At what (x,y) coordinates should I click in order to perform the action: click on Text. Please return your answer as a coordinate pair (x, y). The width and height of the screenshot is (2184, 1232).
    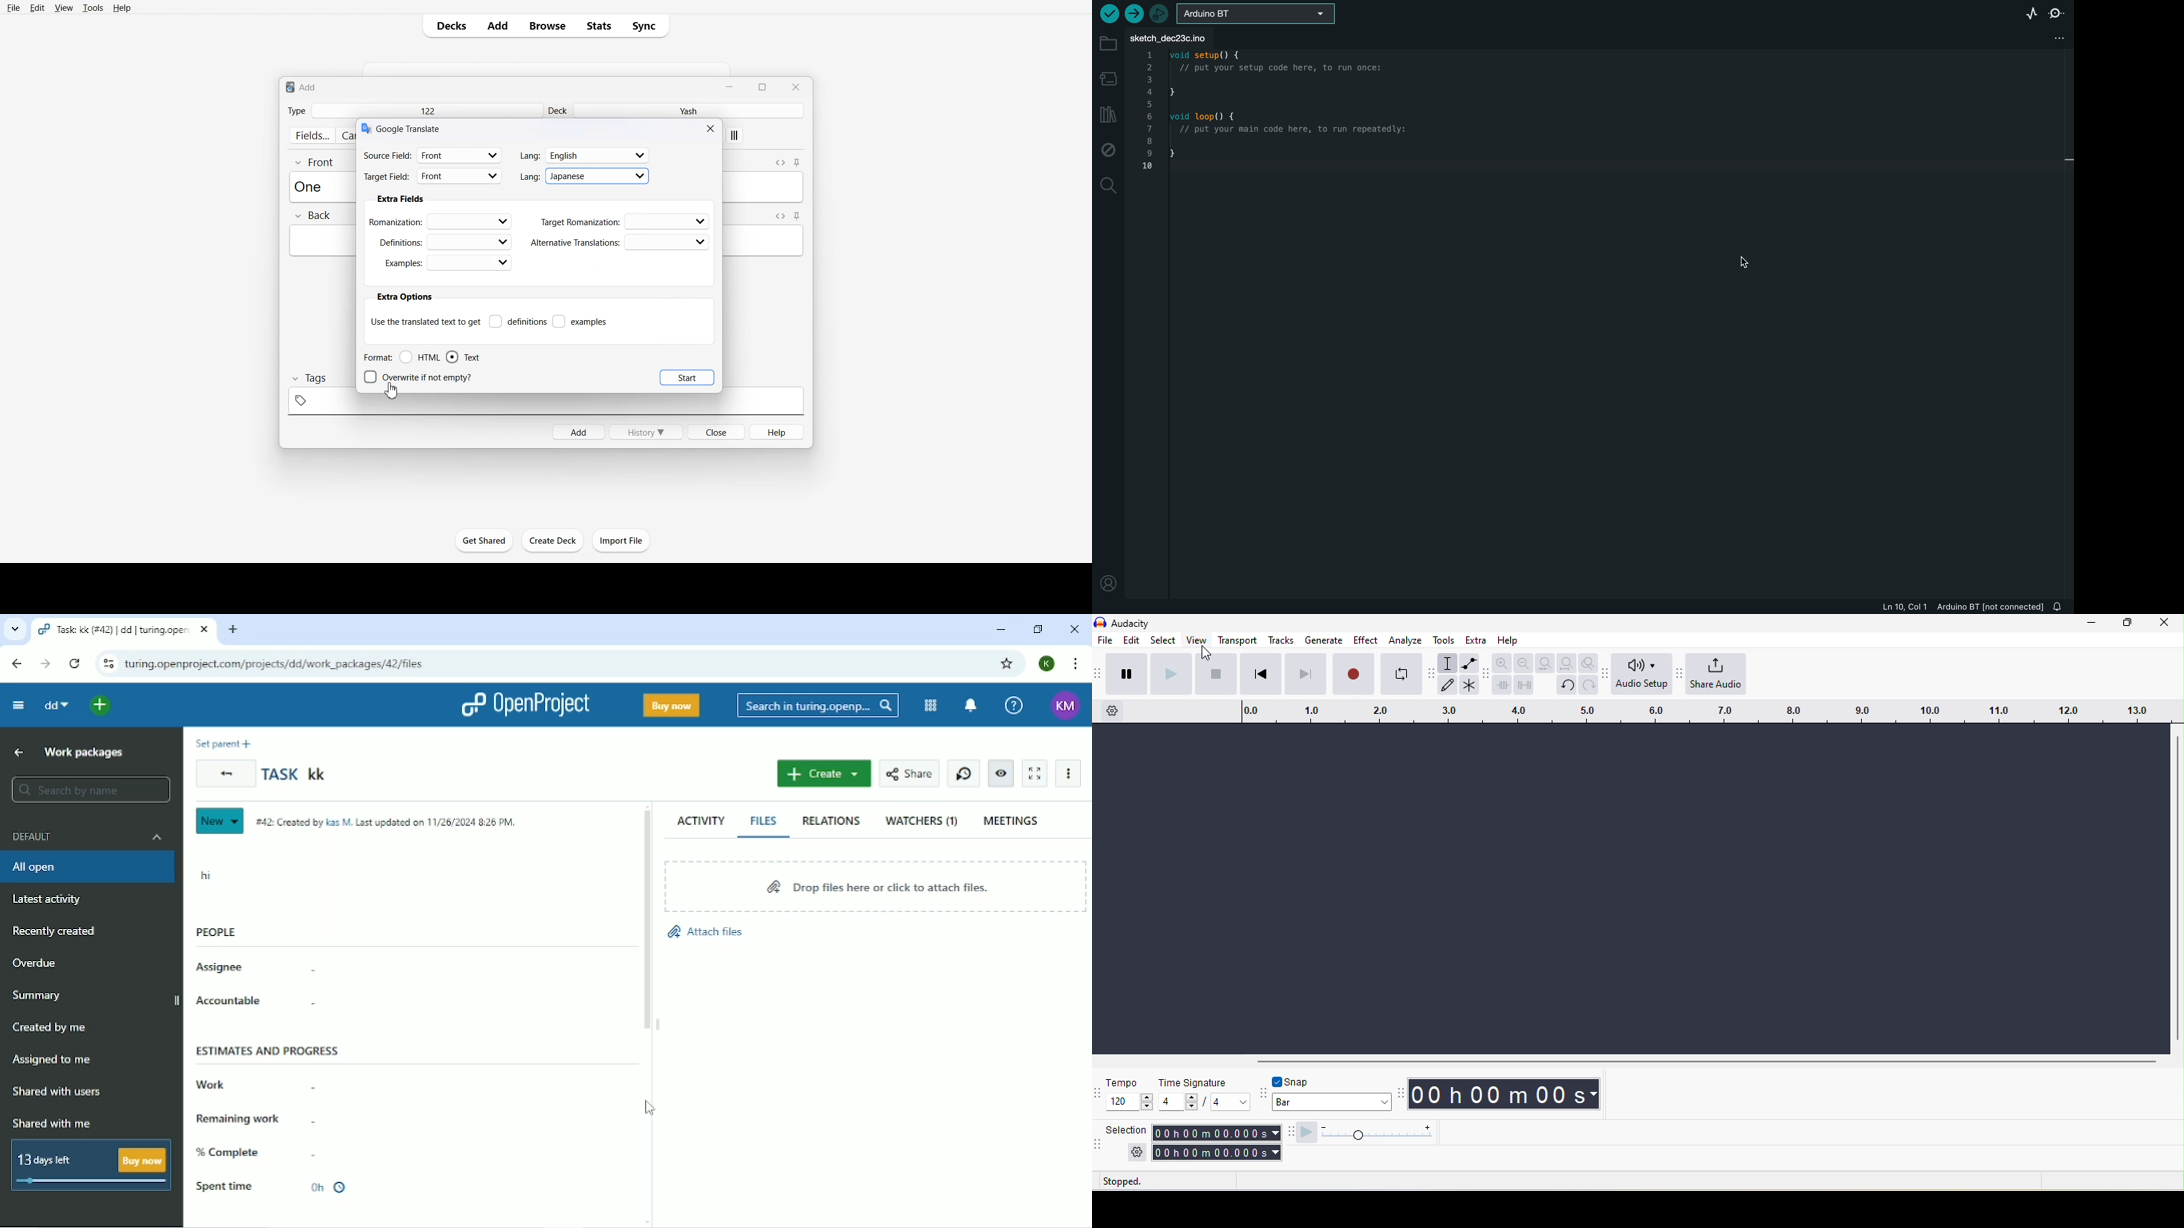
    Looking at the image, I should click on (463, 357).